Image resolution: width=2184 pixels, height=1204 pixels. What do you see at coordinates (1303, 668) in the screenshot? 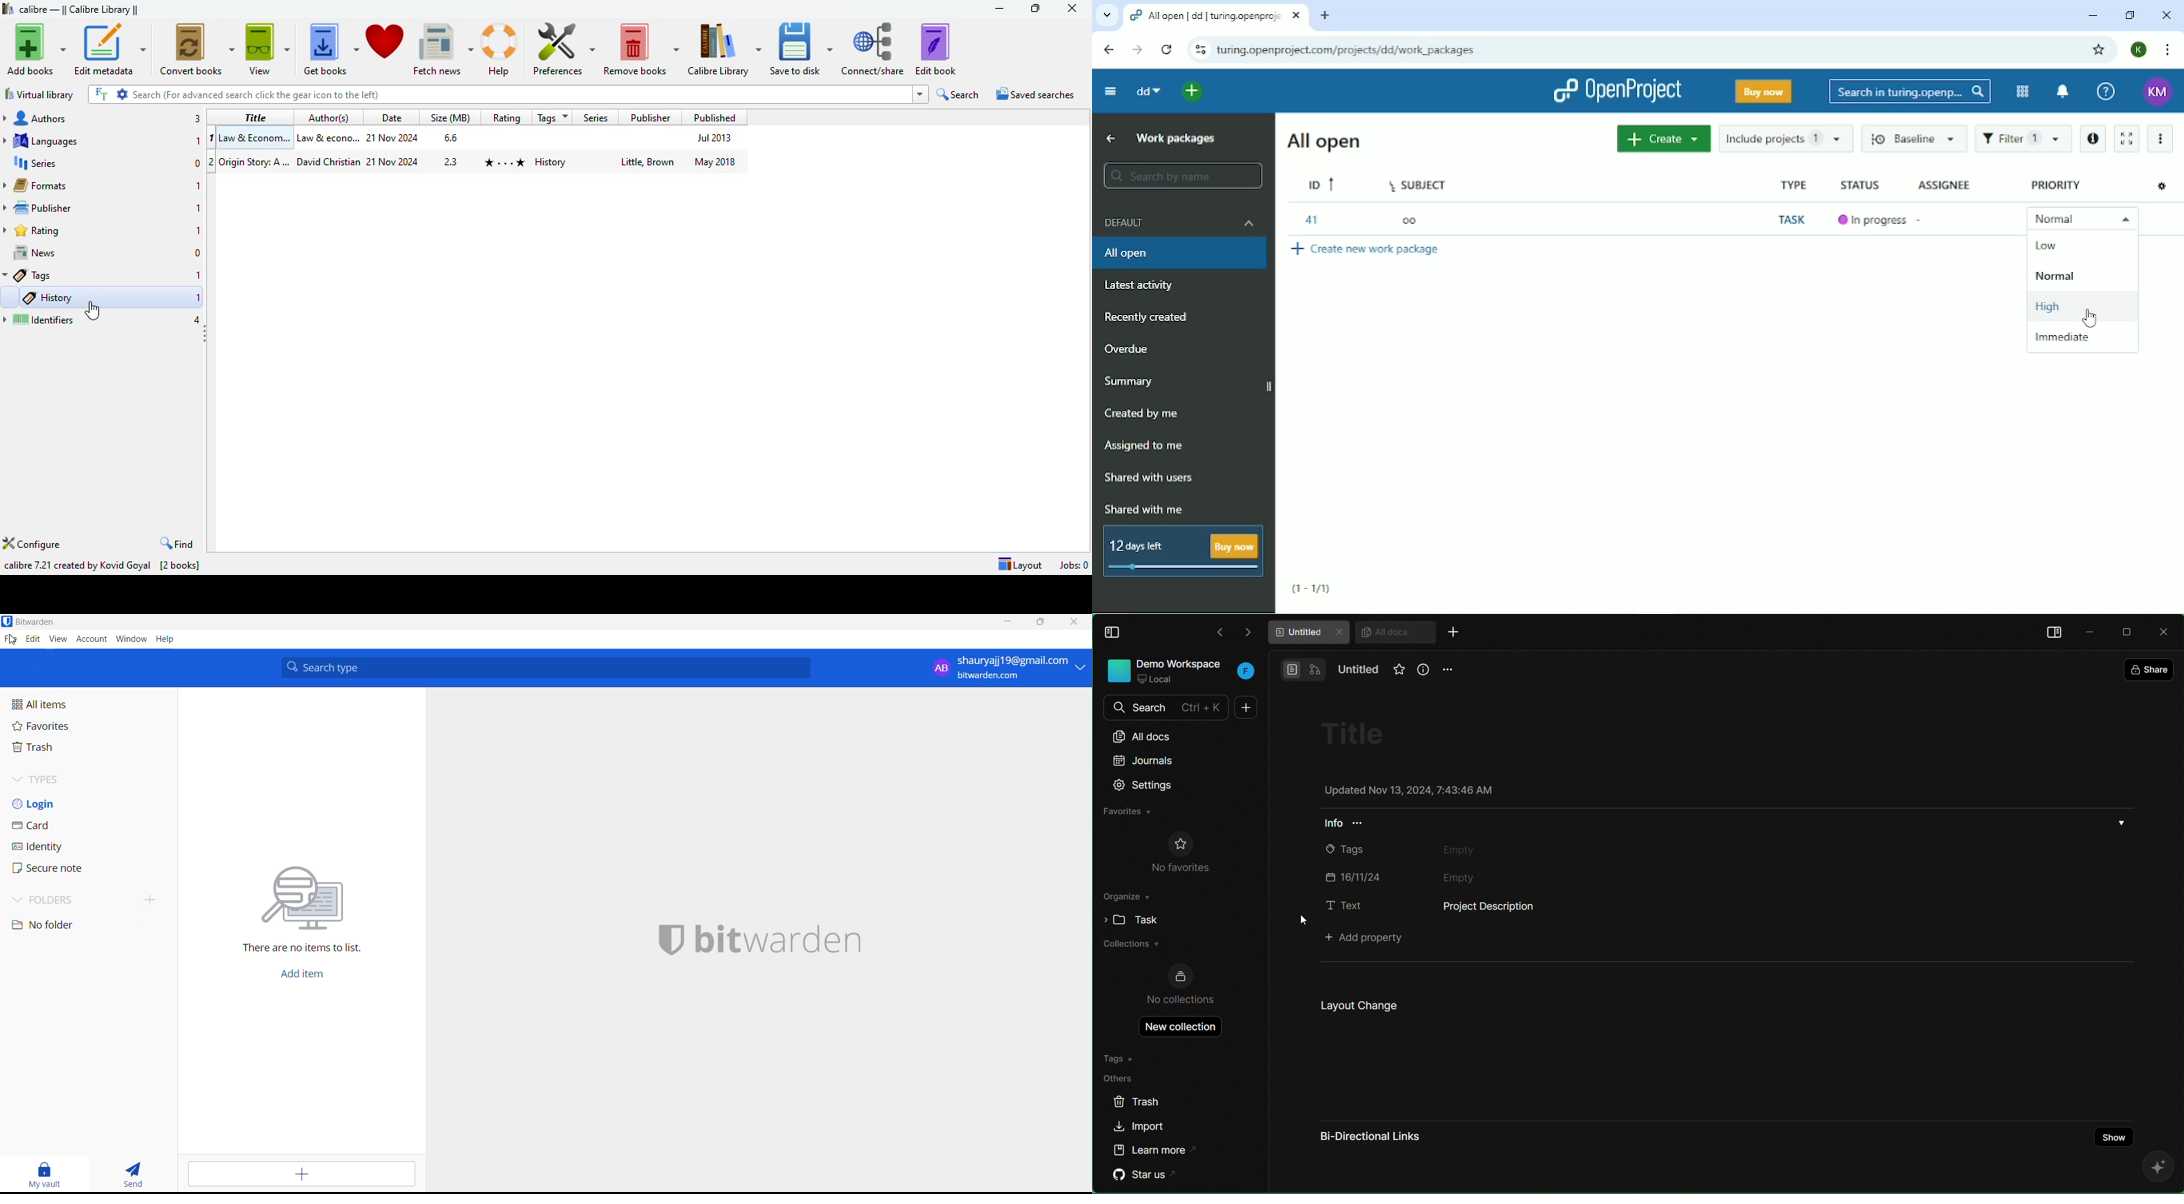
I see `button` at bounding box center [1303, 668].